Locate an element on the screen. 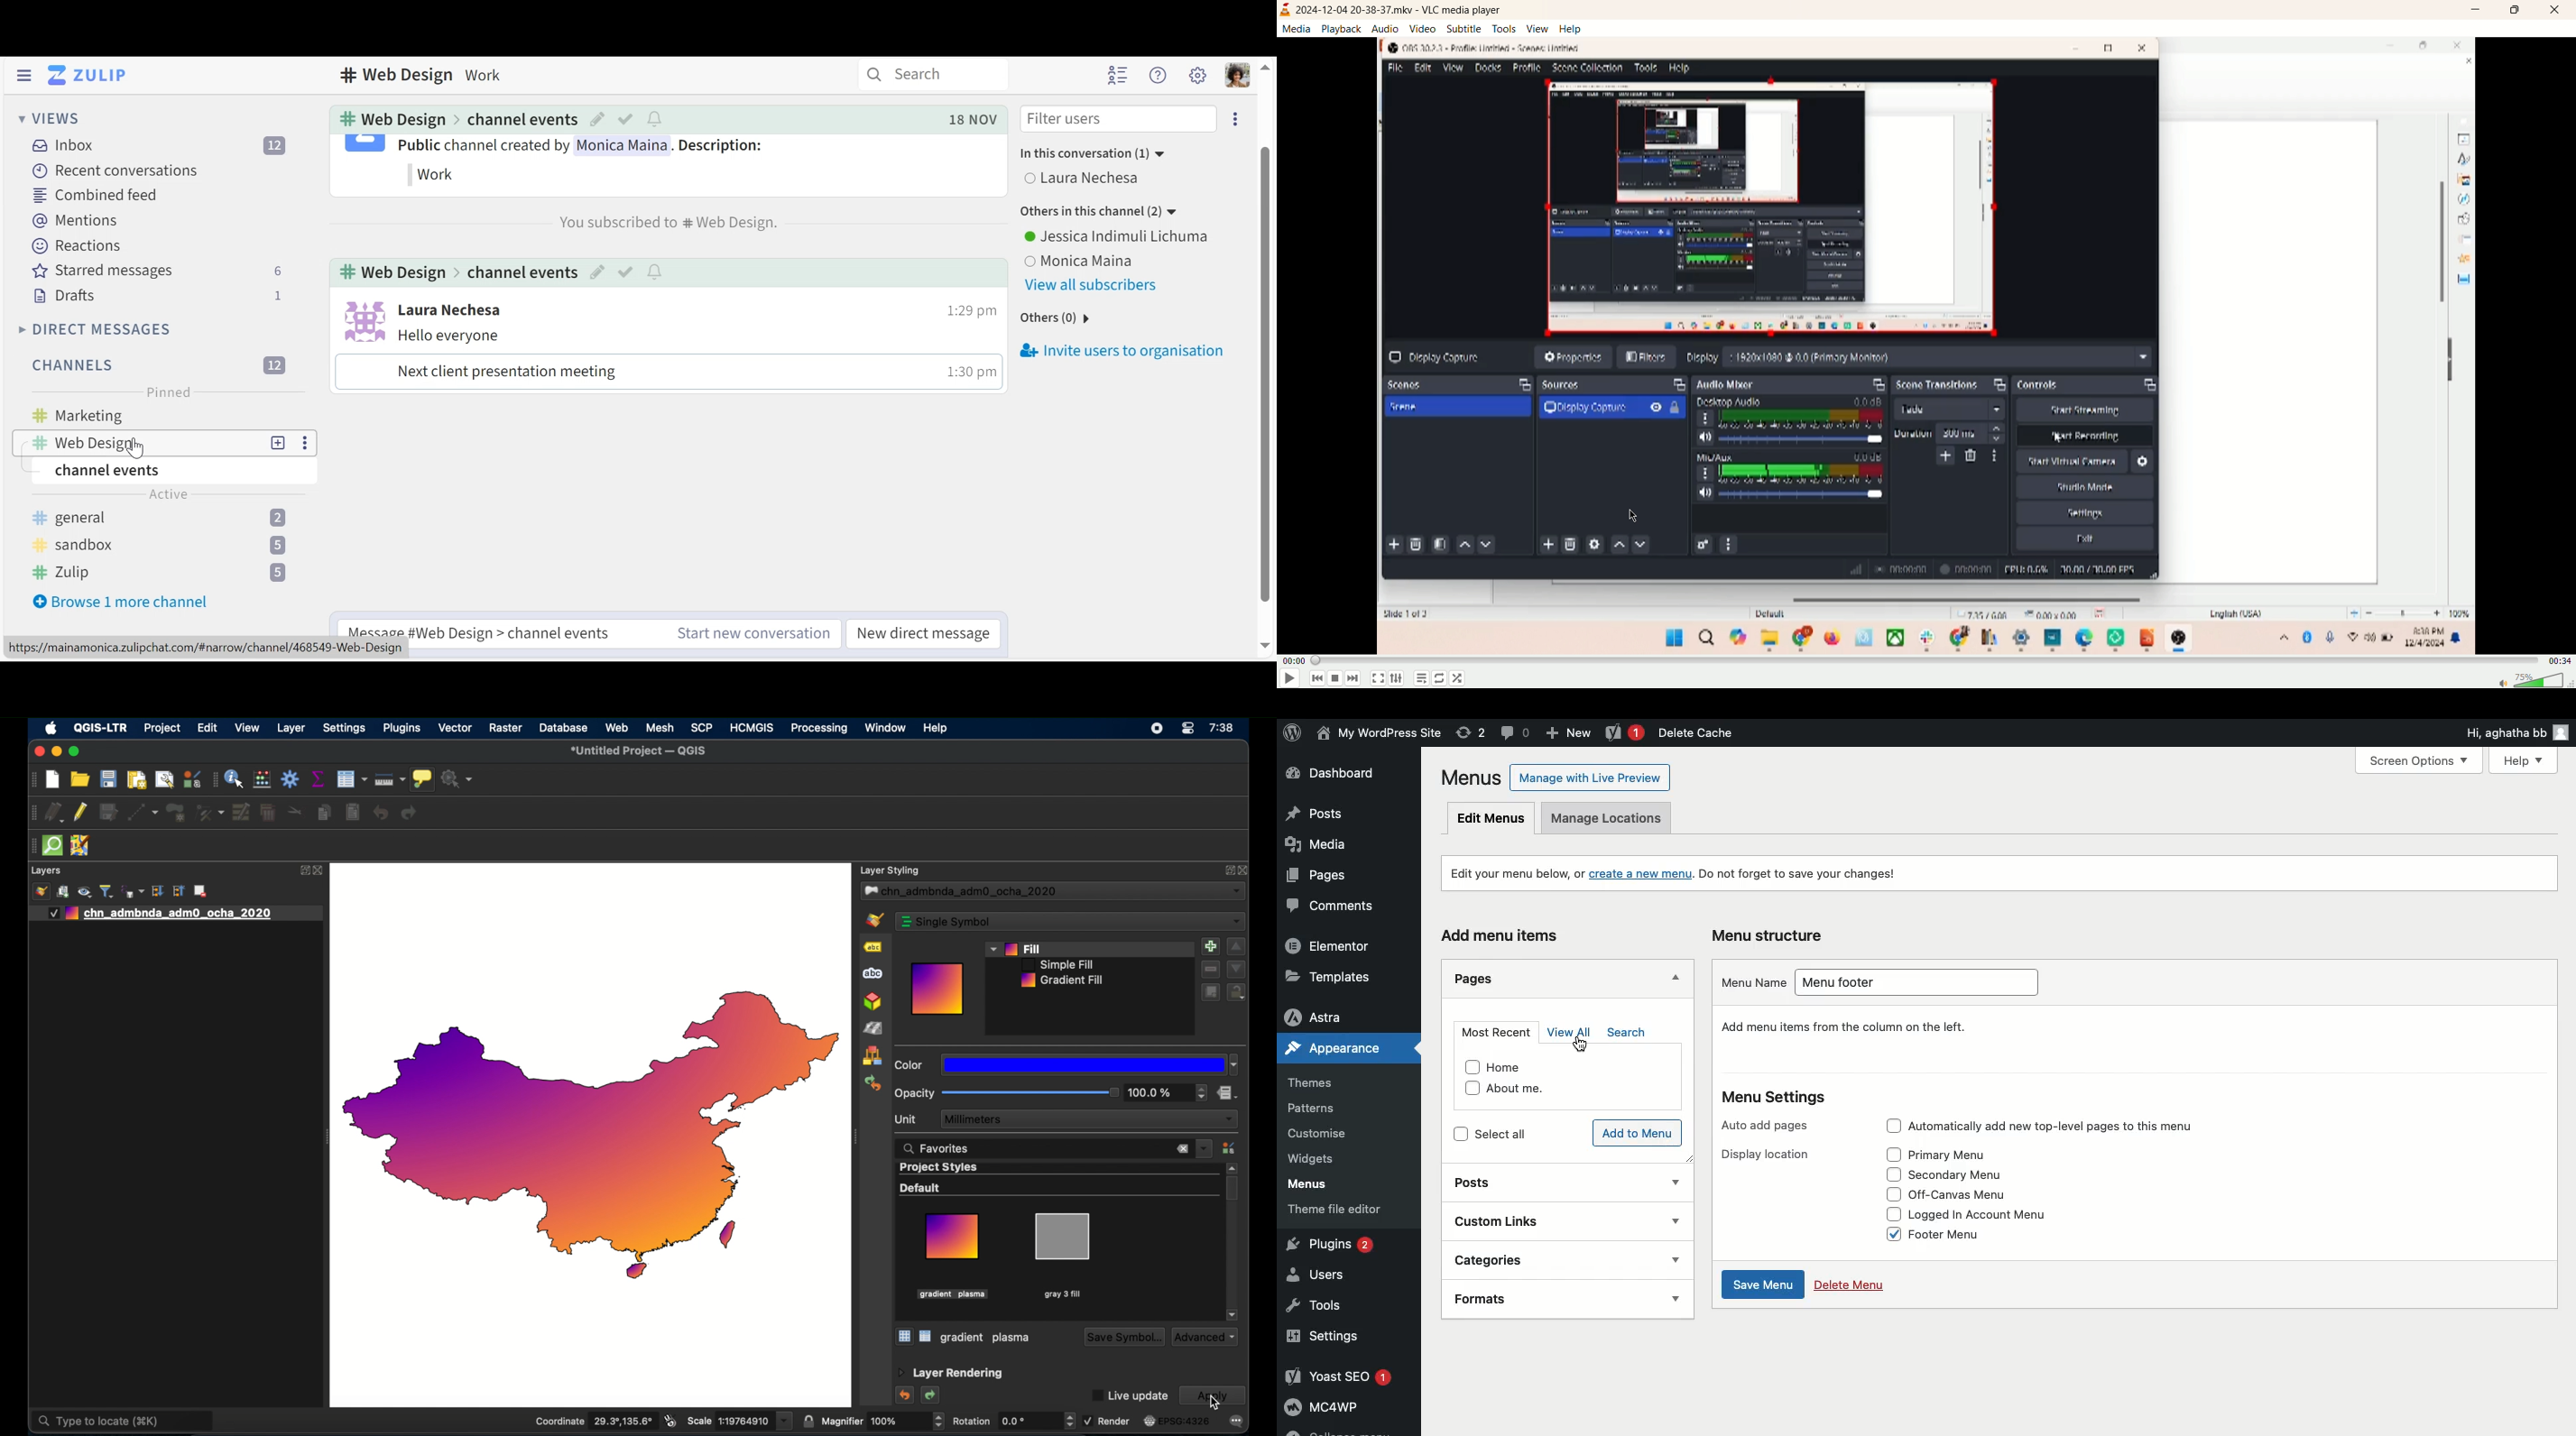  Monica Maina is located at coordinates (1080, 260).